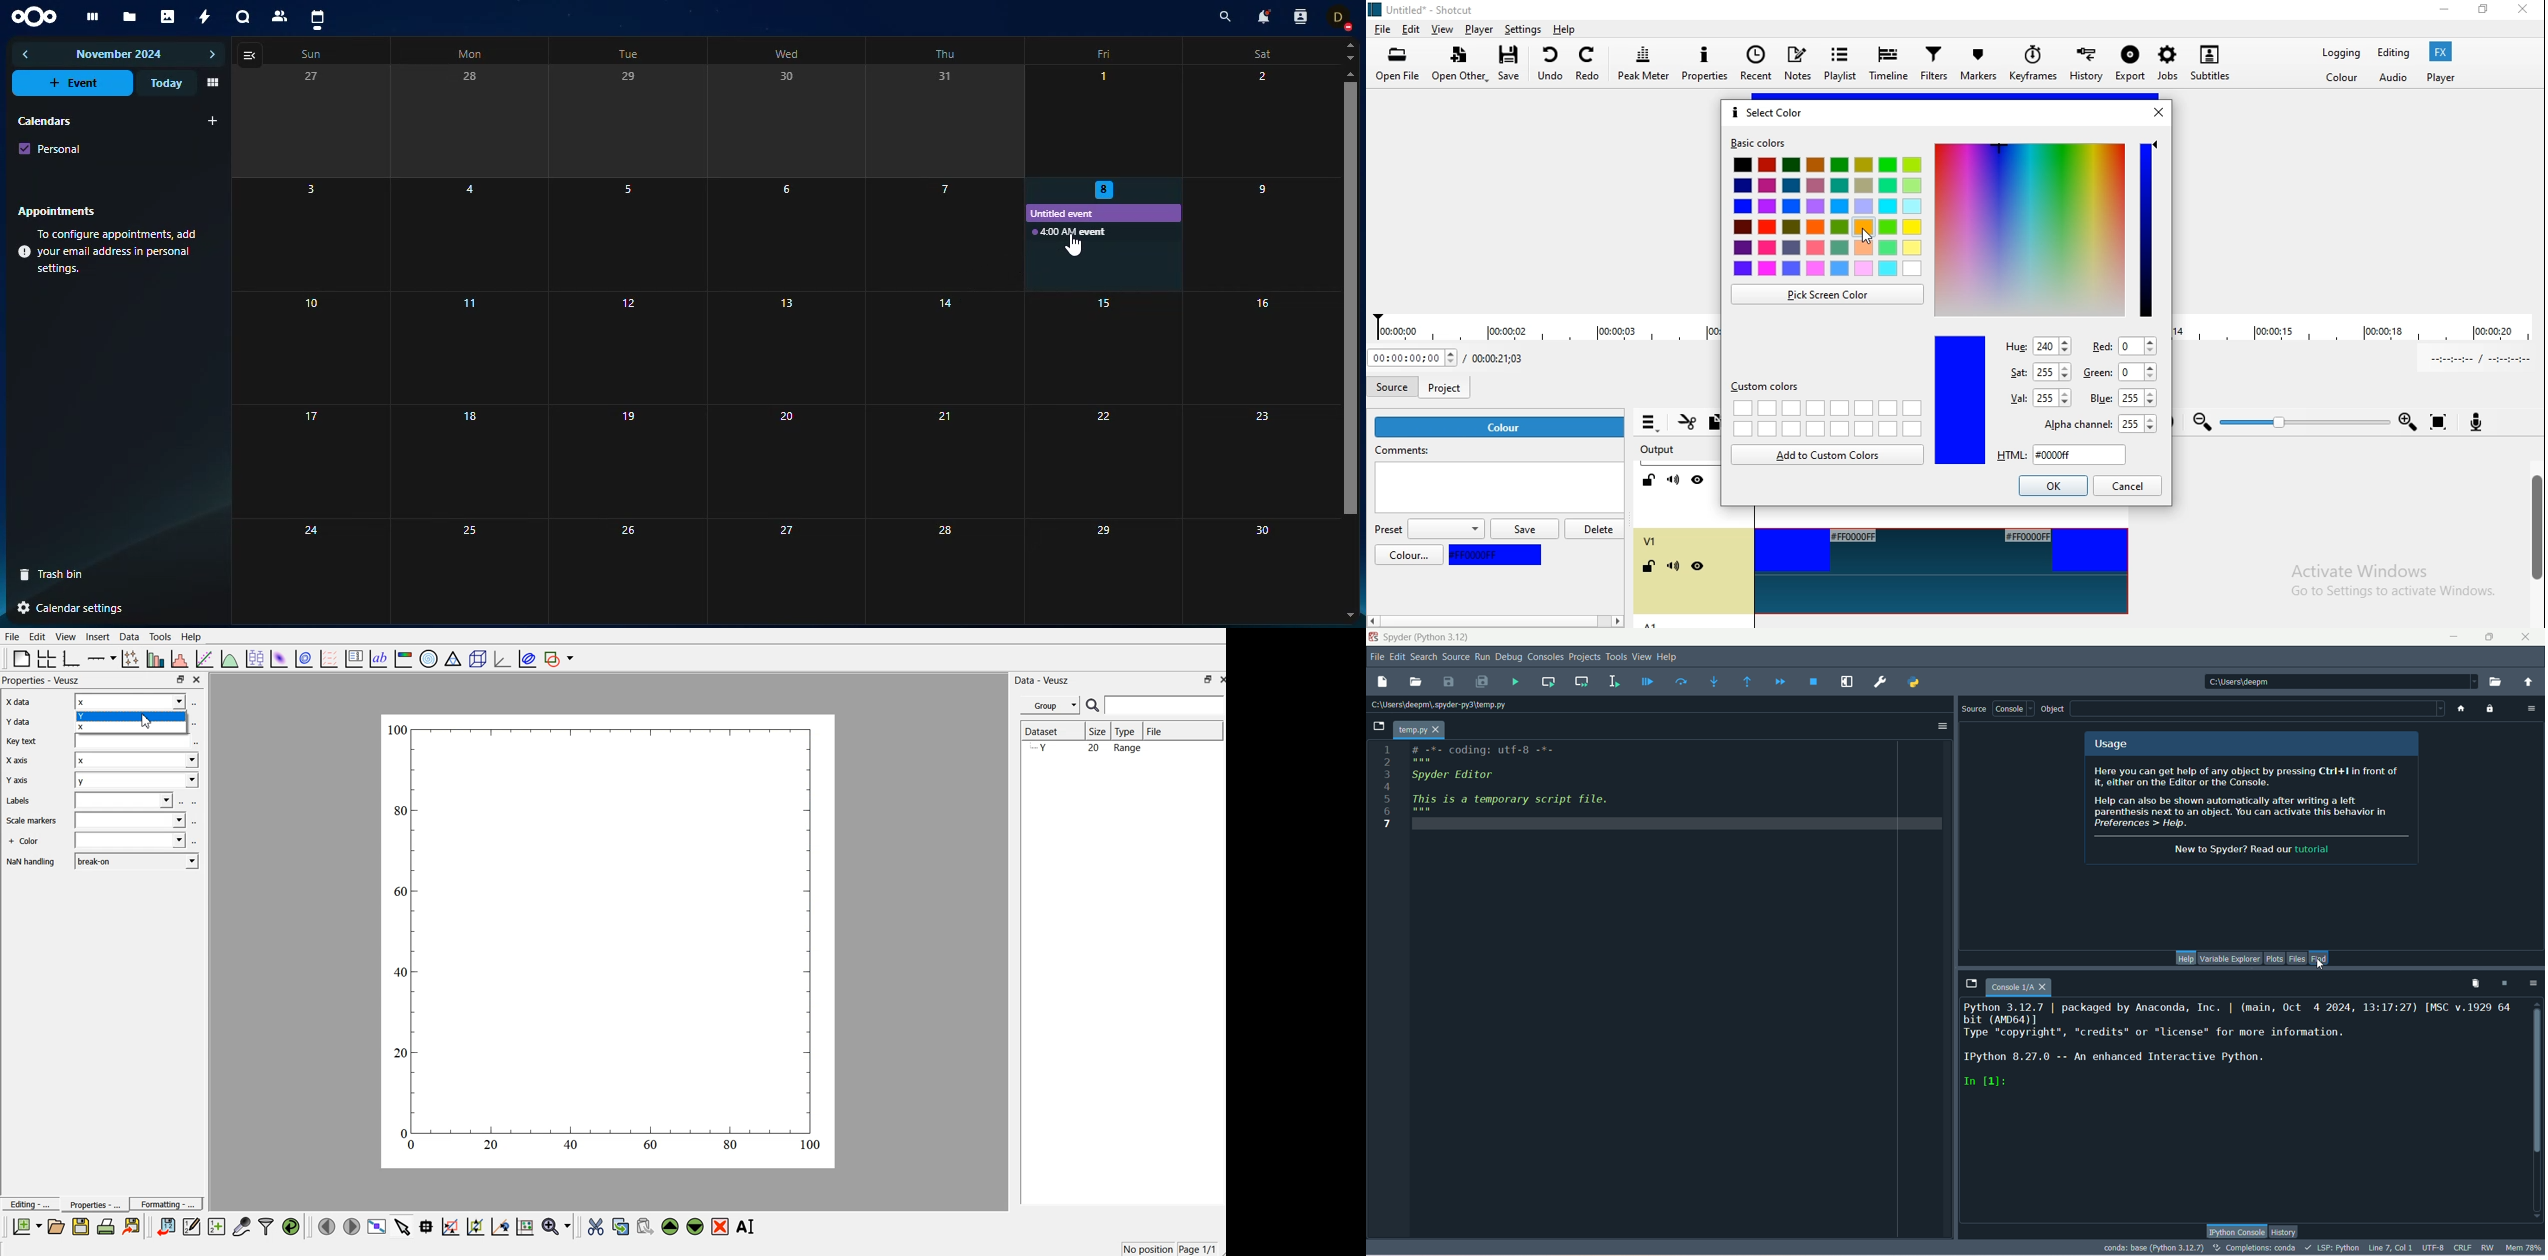  What do you see at coordinates (27, 54) in the screenshot?
I see `previous` at bounding box center [27, 54].